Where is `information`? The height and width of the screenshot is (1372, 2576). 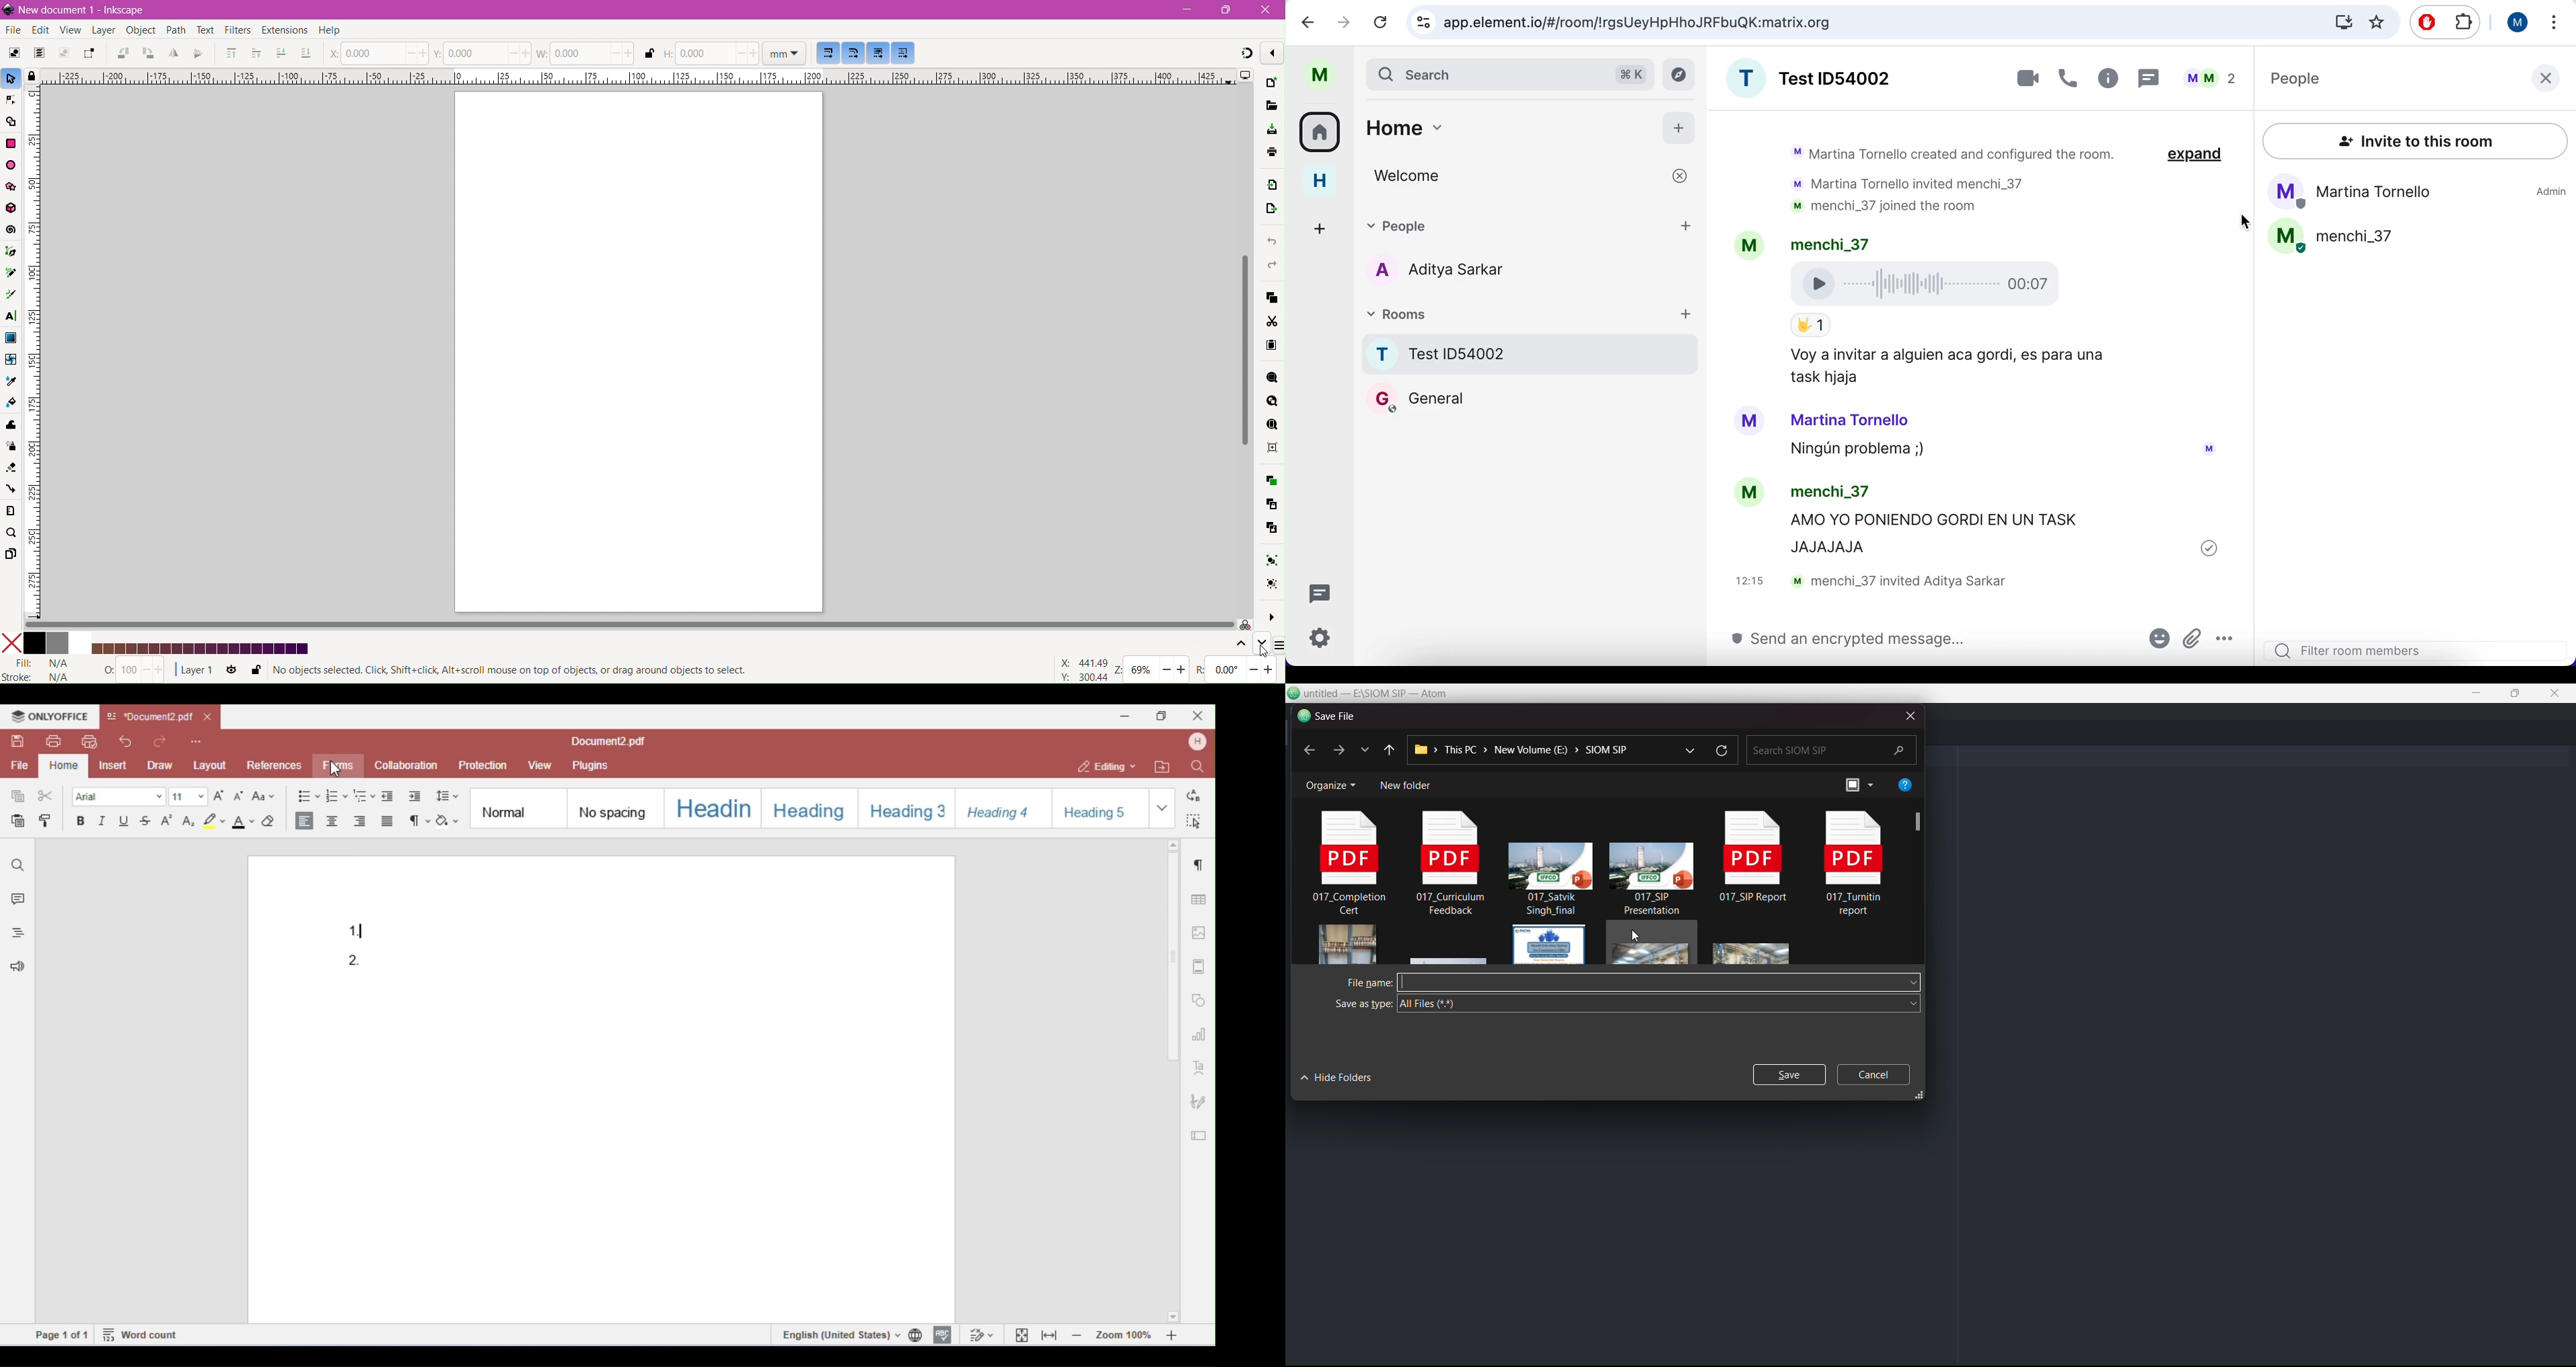
information is located at coordinates (2110, 81).